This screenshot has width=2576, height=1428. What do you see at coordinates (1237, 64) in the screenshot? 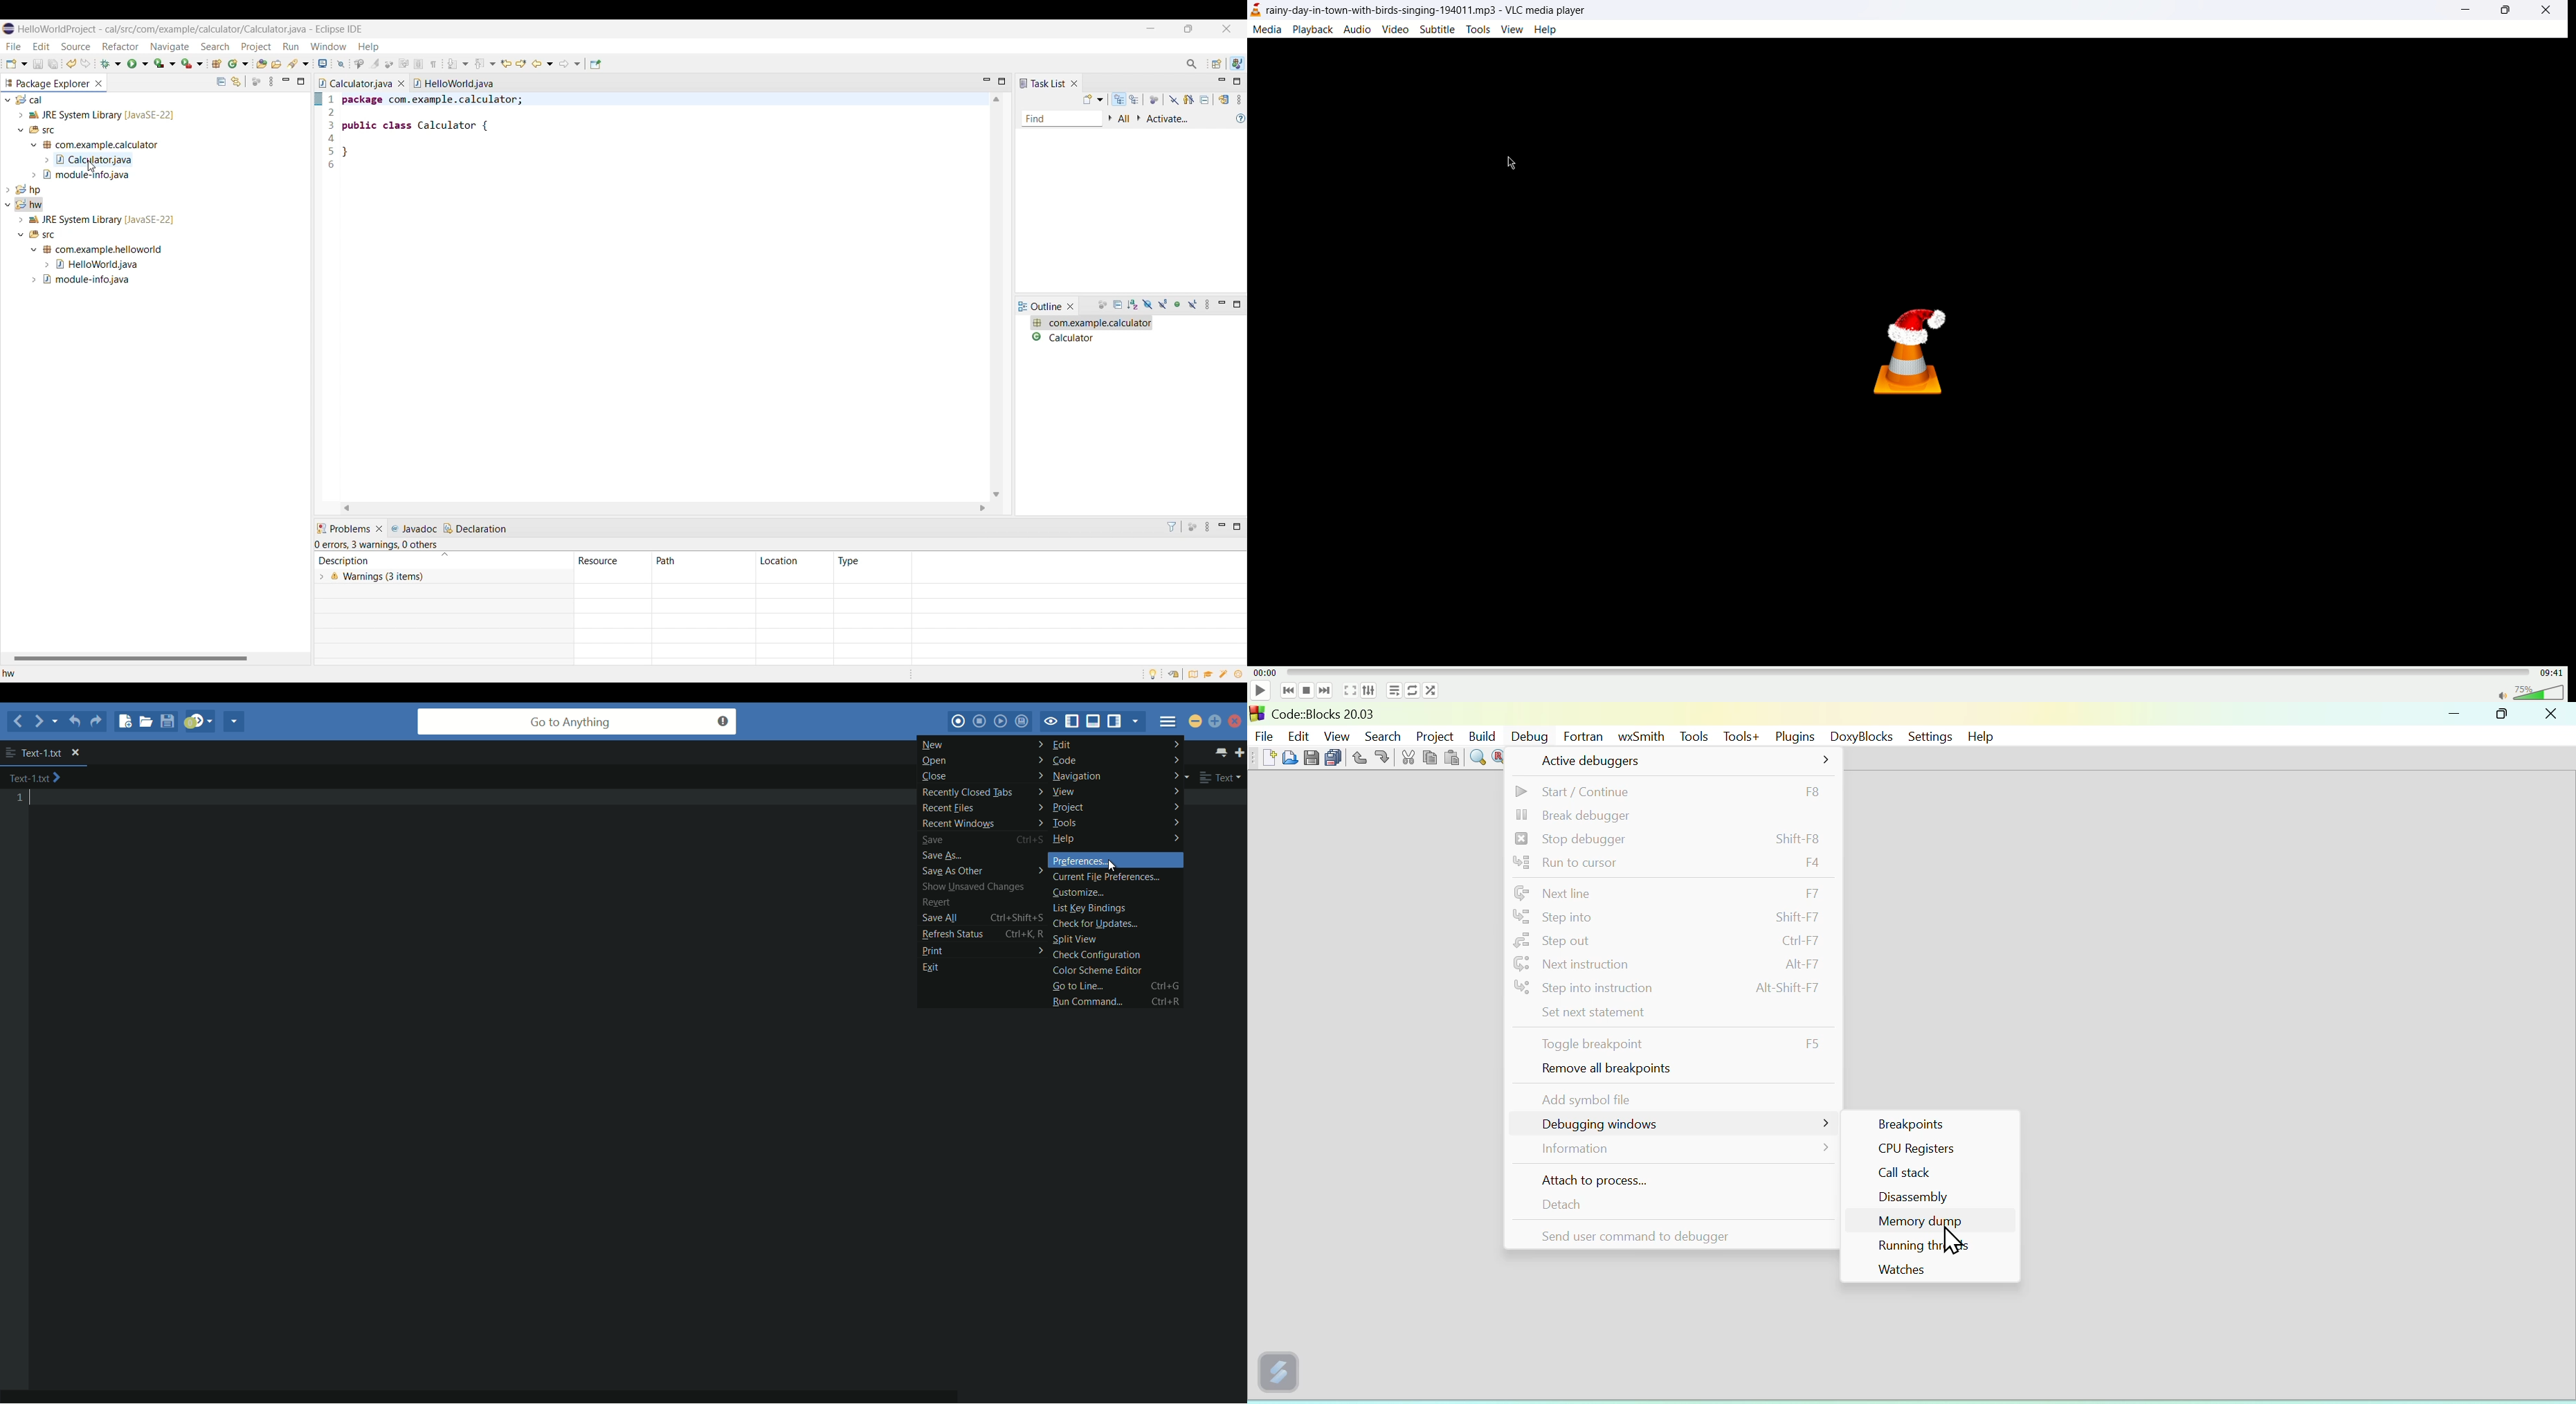
I see `Java, current selection` at bounding box center [1237, 64].